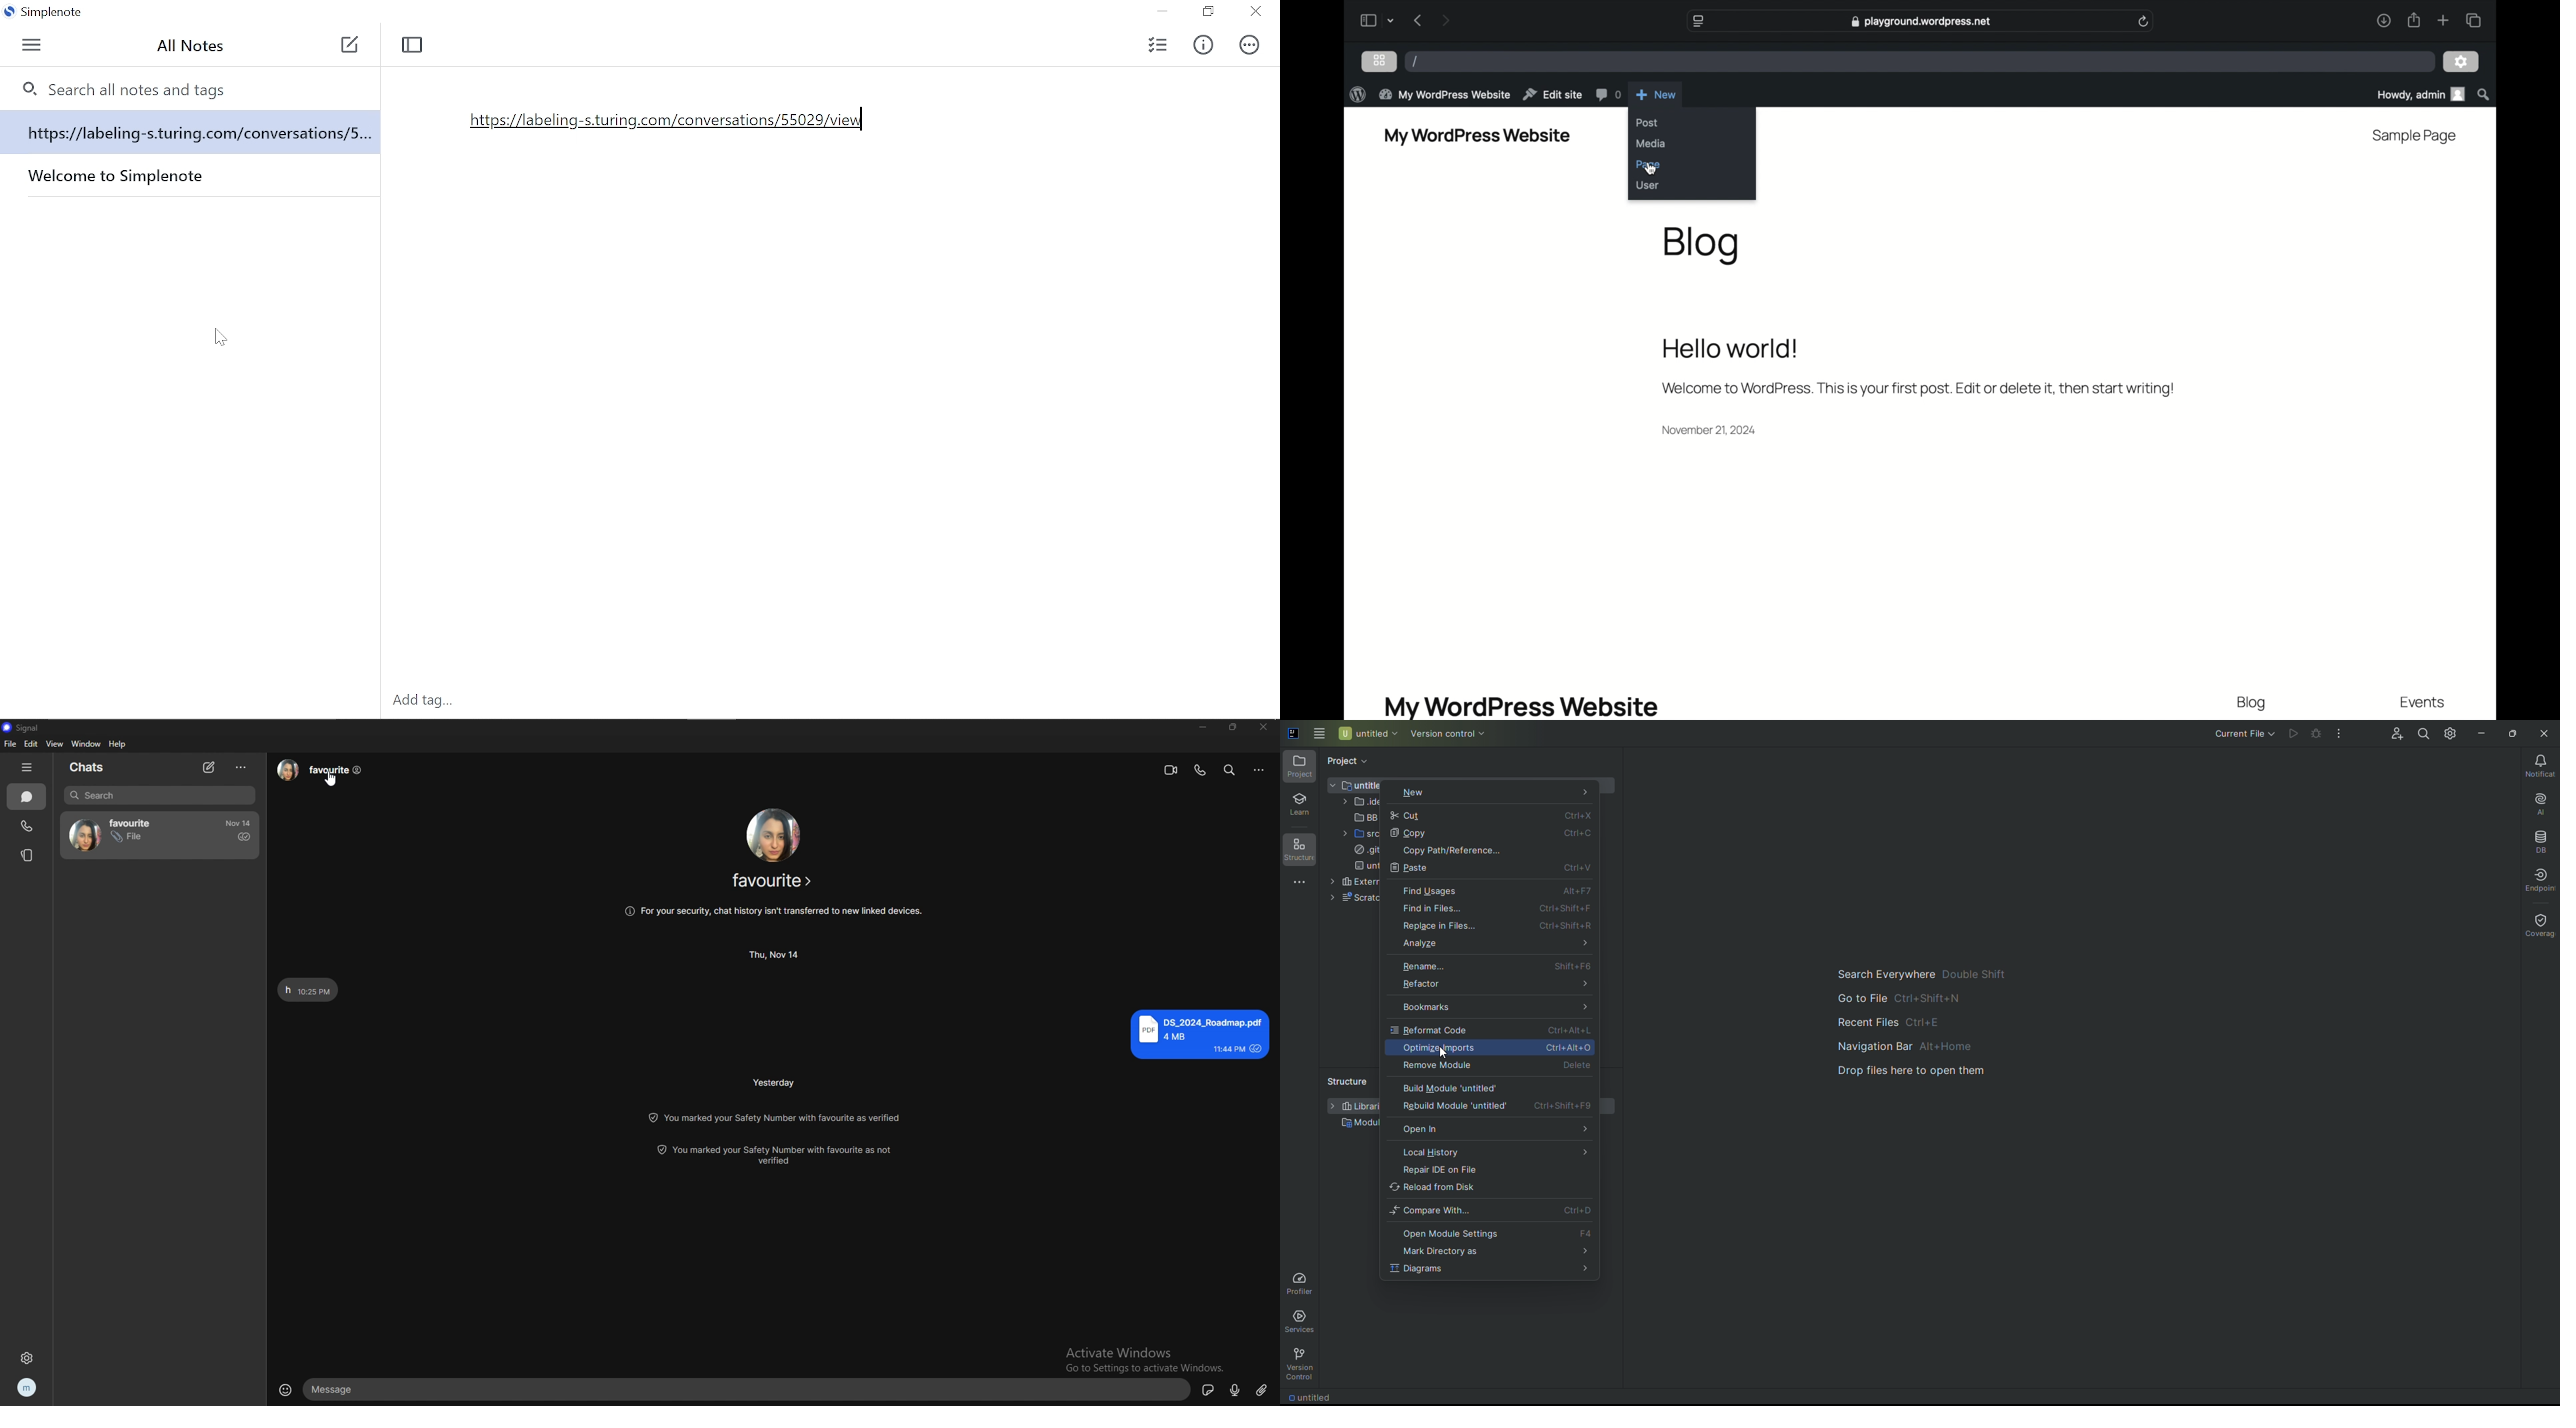 The width and height of the screenshot is (2576, 1428). What do you see at coordinates (1359, 882) in the screenshot?
I see `External Libraries` at bounding box center [1359, 882].